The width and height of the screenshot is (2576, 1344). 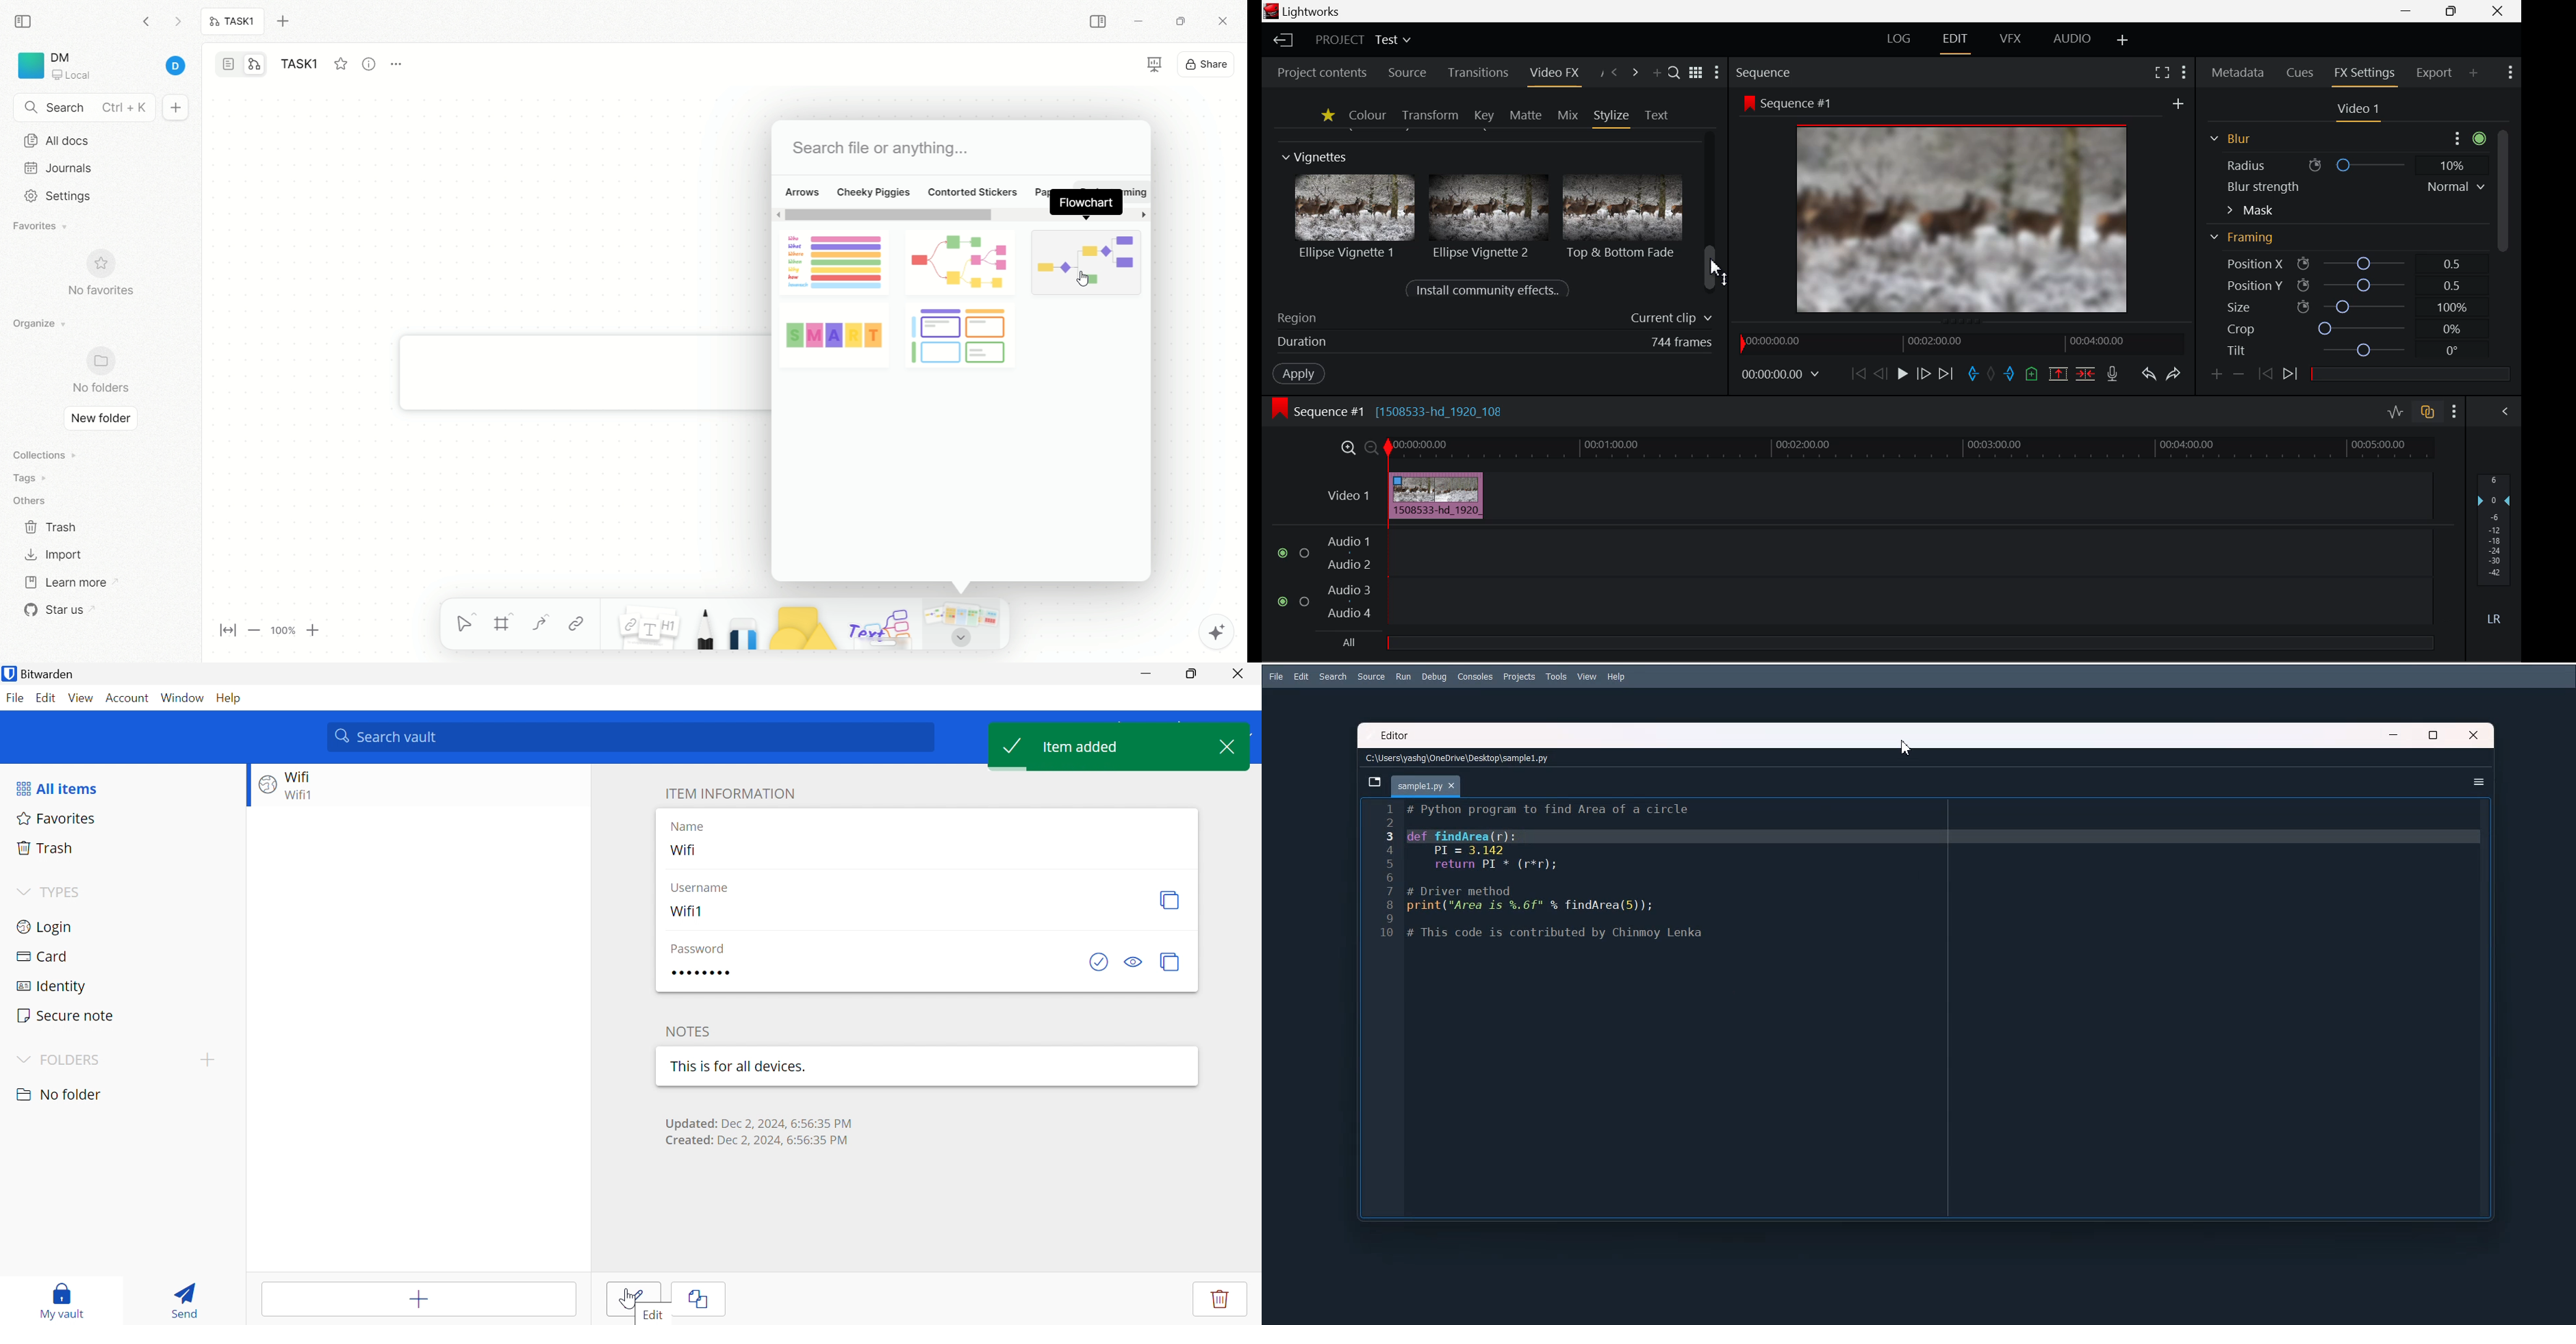 What do you see at coordinates (1657, 74) in the screenshot?
I see `Add Panel` at bounding box center [1657, 74].